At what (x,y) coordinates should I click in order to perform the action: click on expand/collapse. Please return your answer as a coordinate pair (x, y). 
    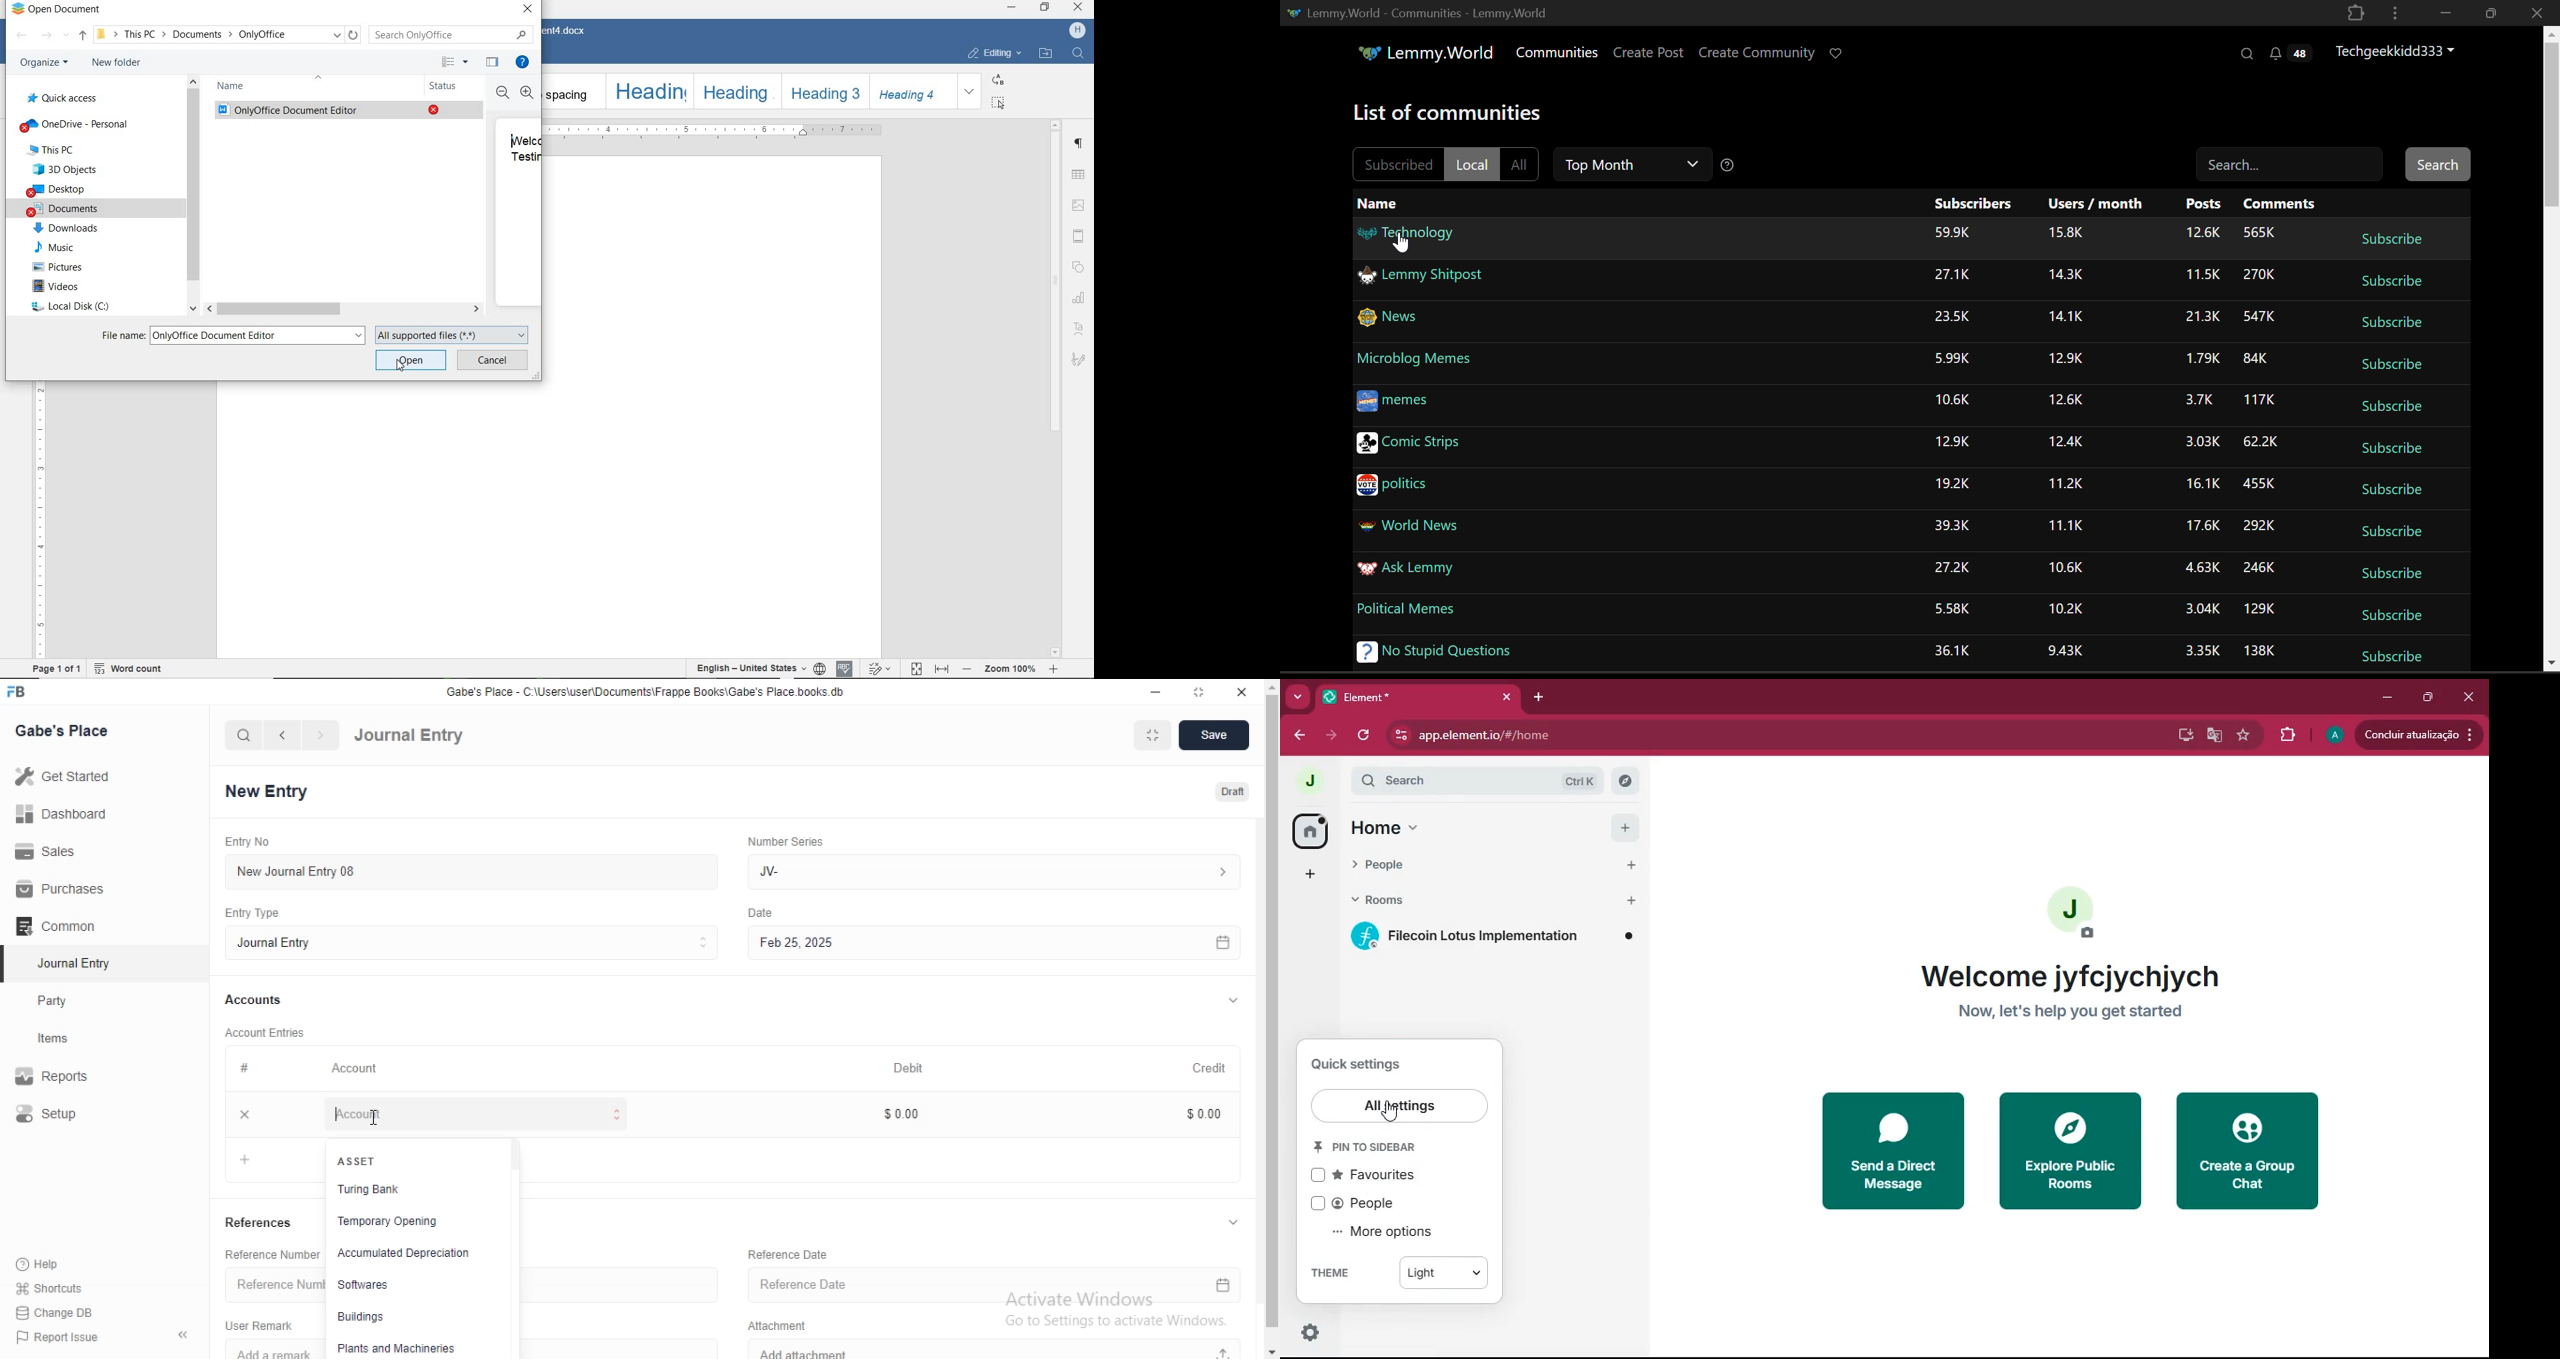
    Looking at the image, I should click on (1230, 1002).